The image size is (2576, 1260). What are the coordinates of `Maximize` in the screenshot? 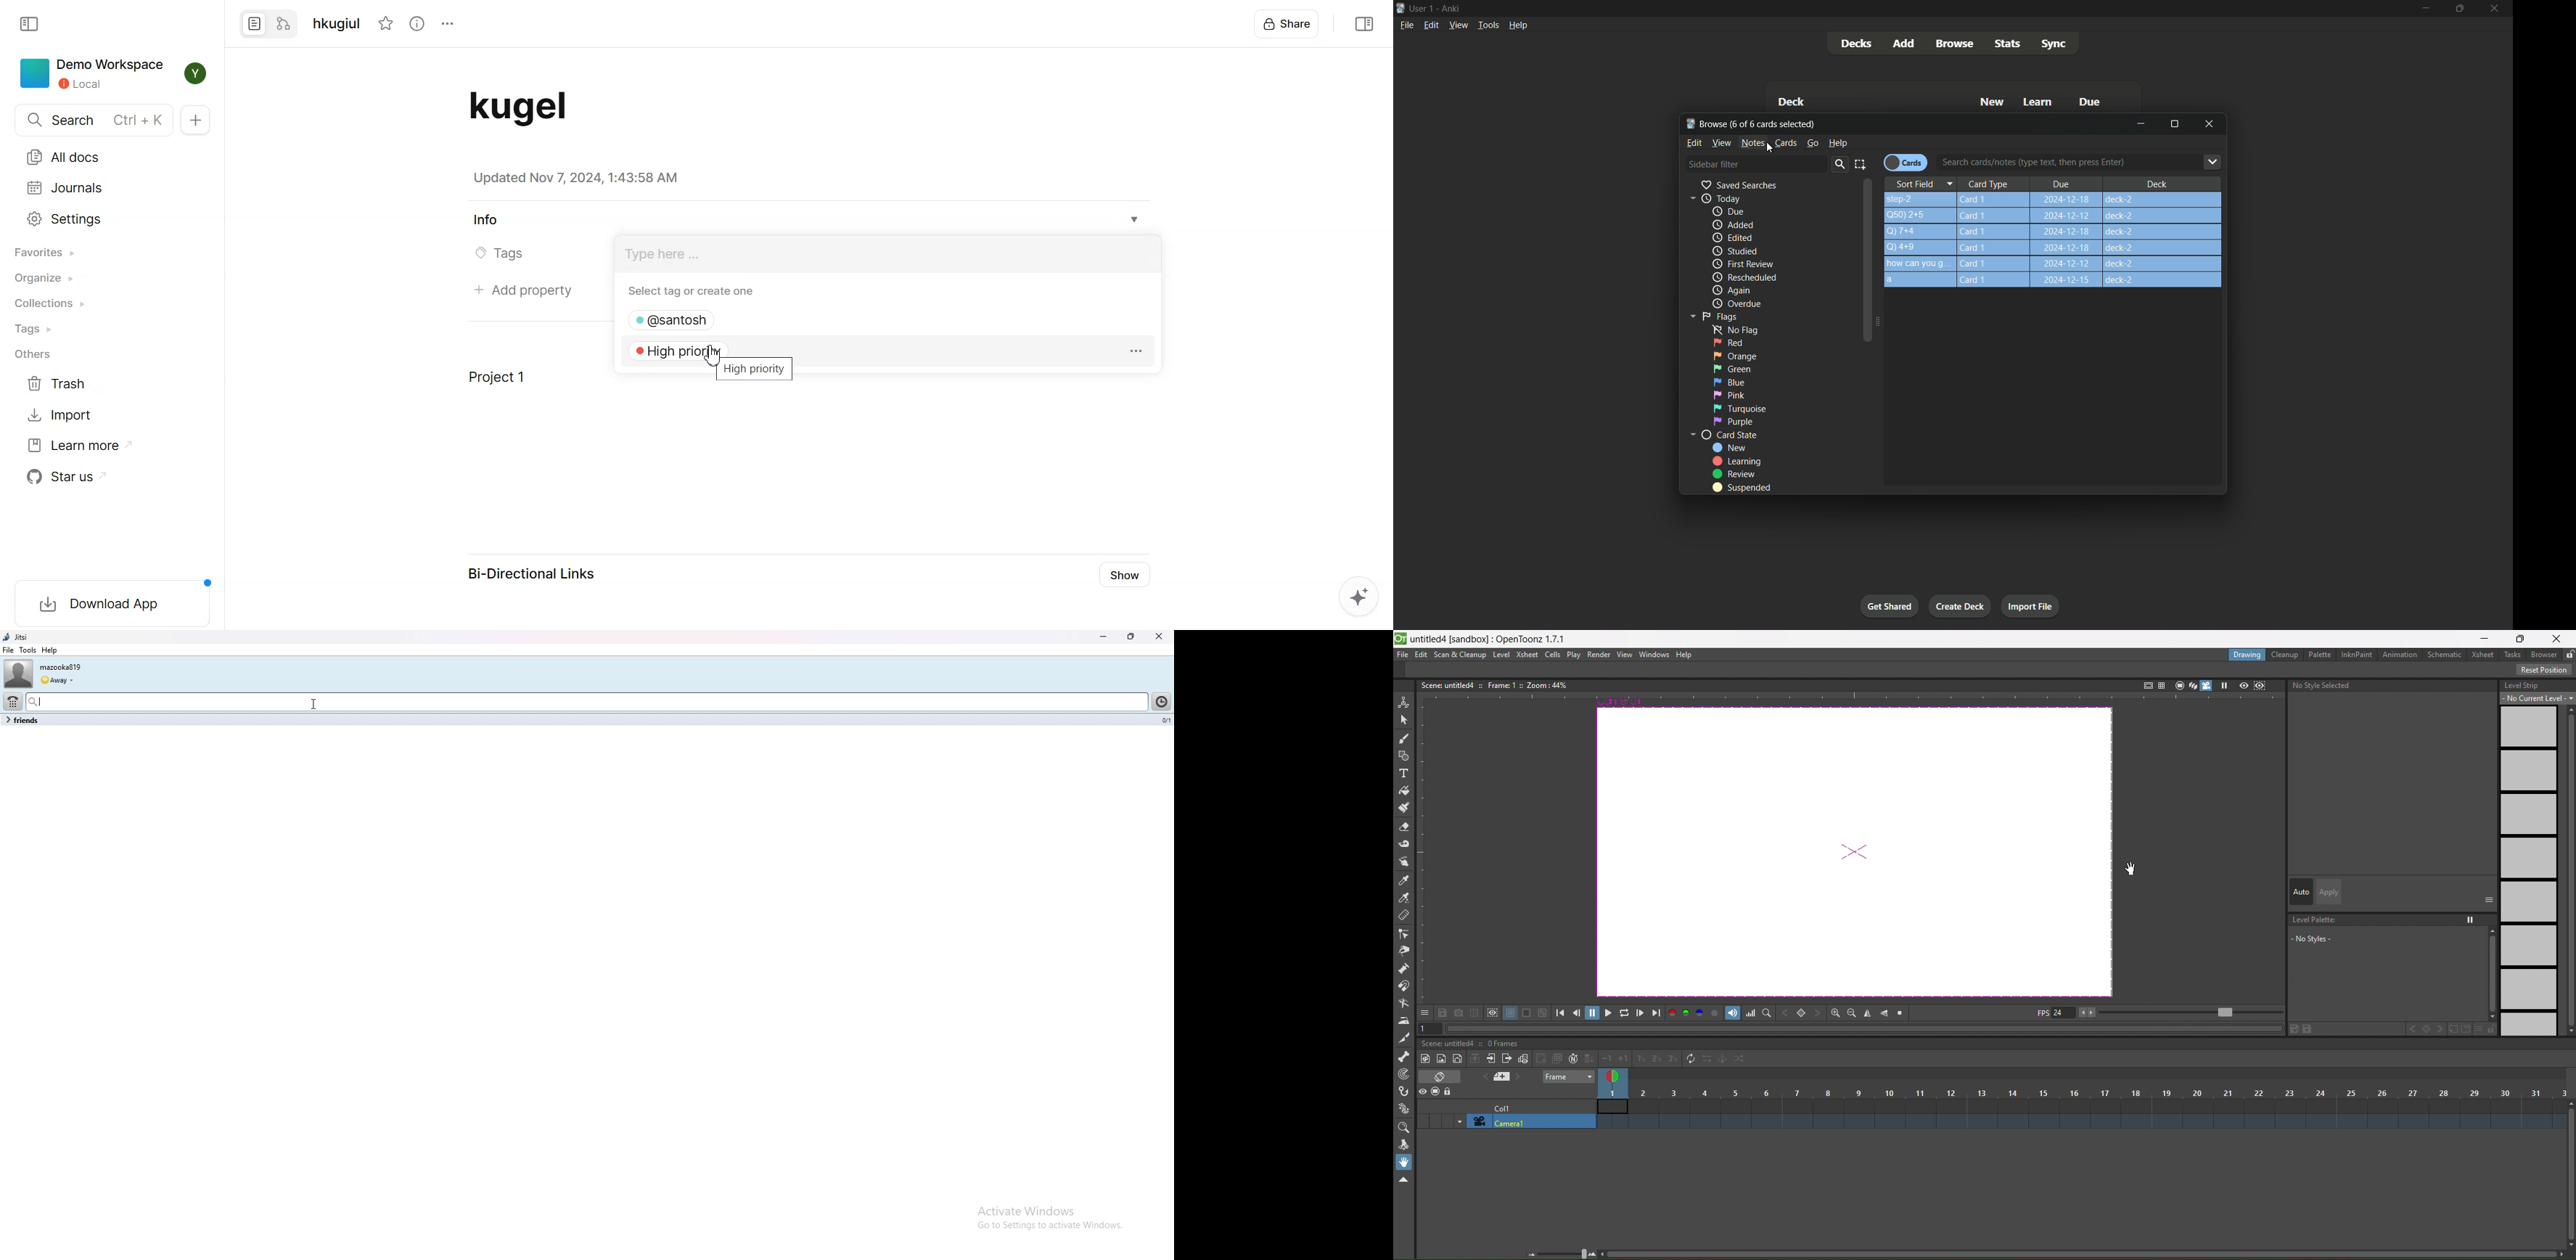 It's located at (2458, 8).